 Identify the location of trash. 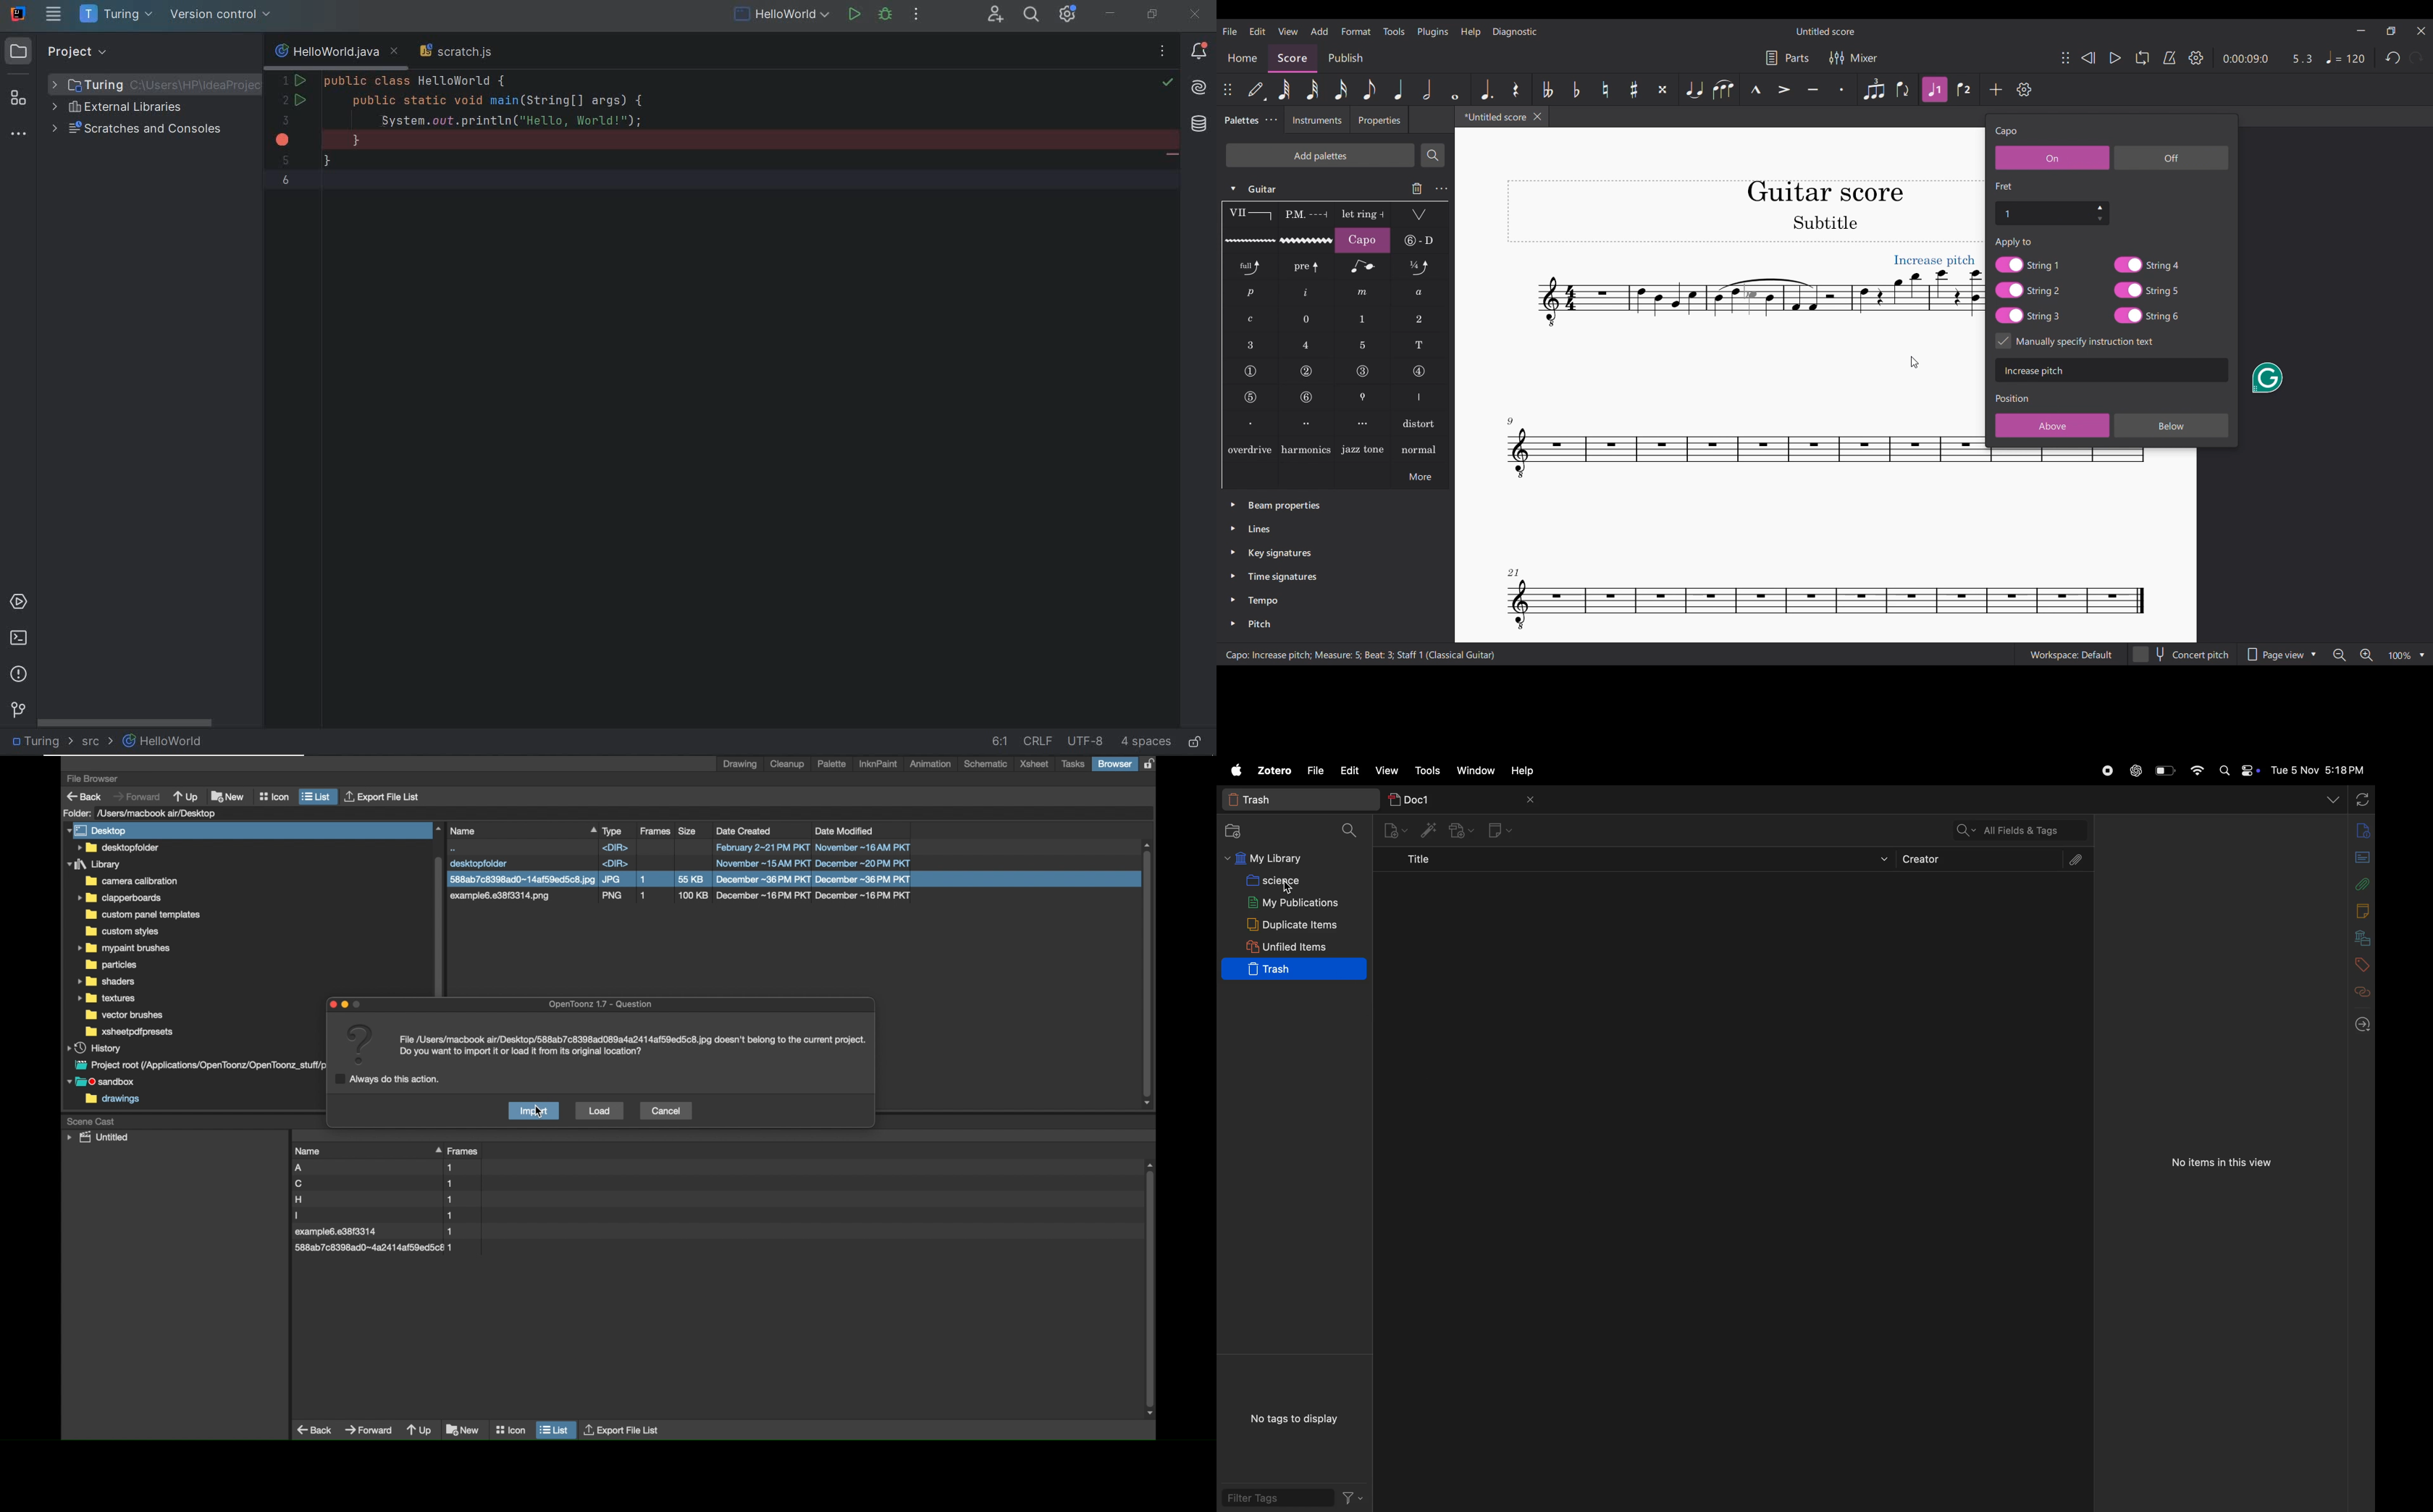
(1293, 970).